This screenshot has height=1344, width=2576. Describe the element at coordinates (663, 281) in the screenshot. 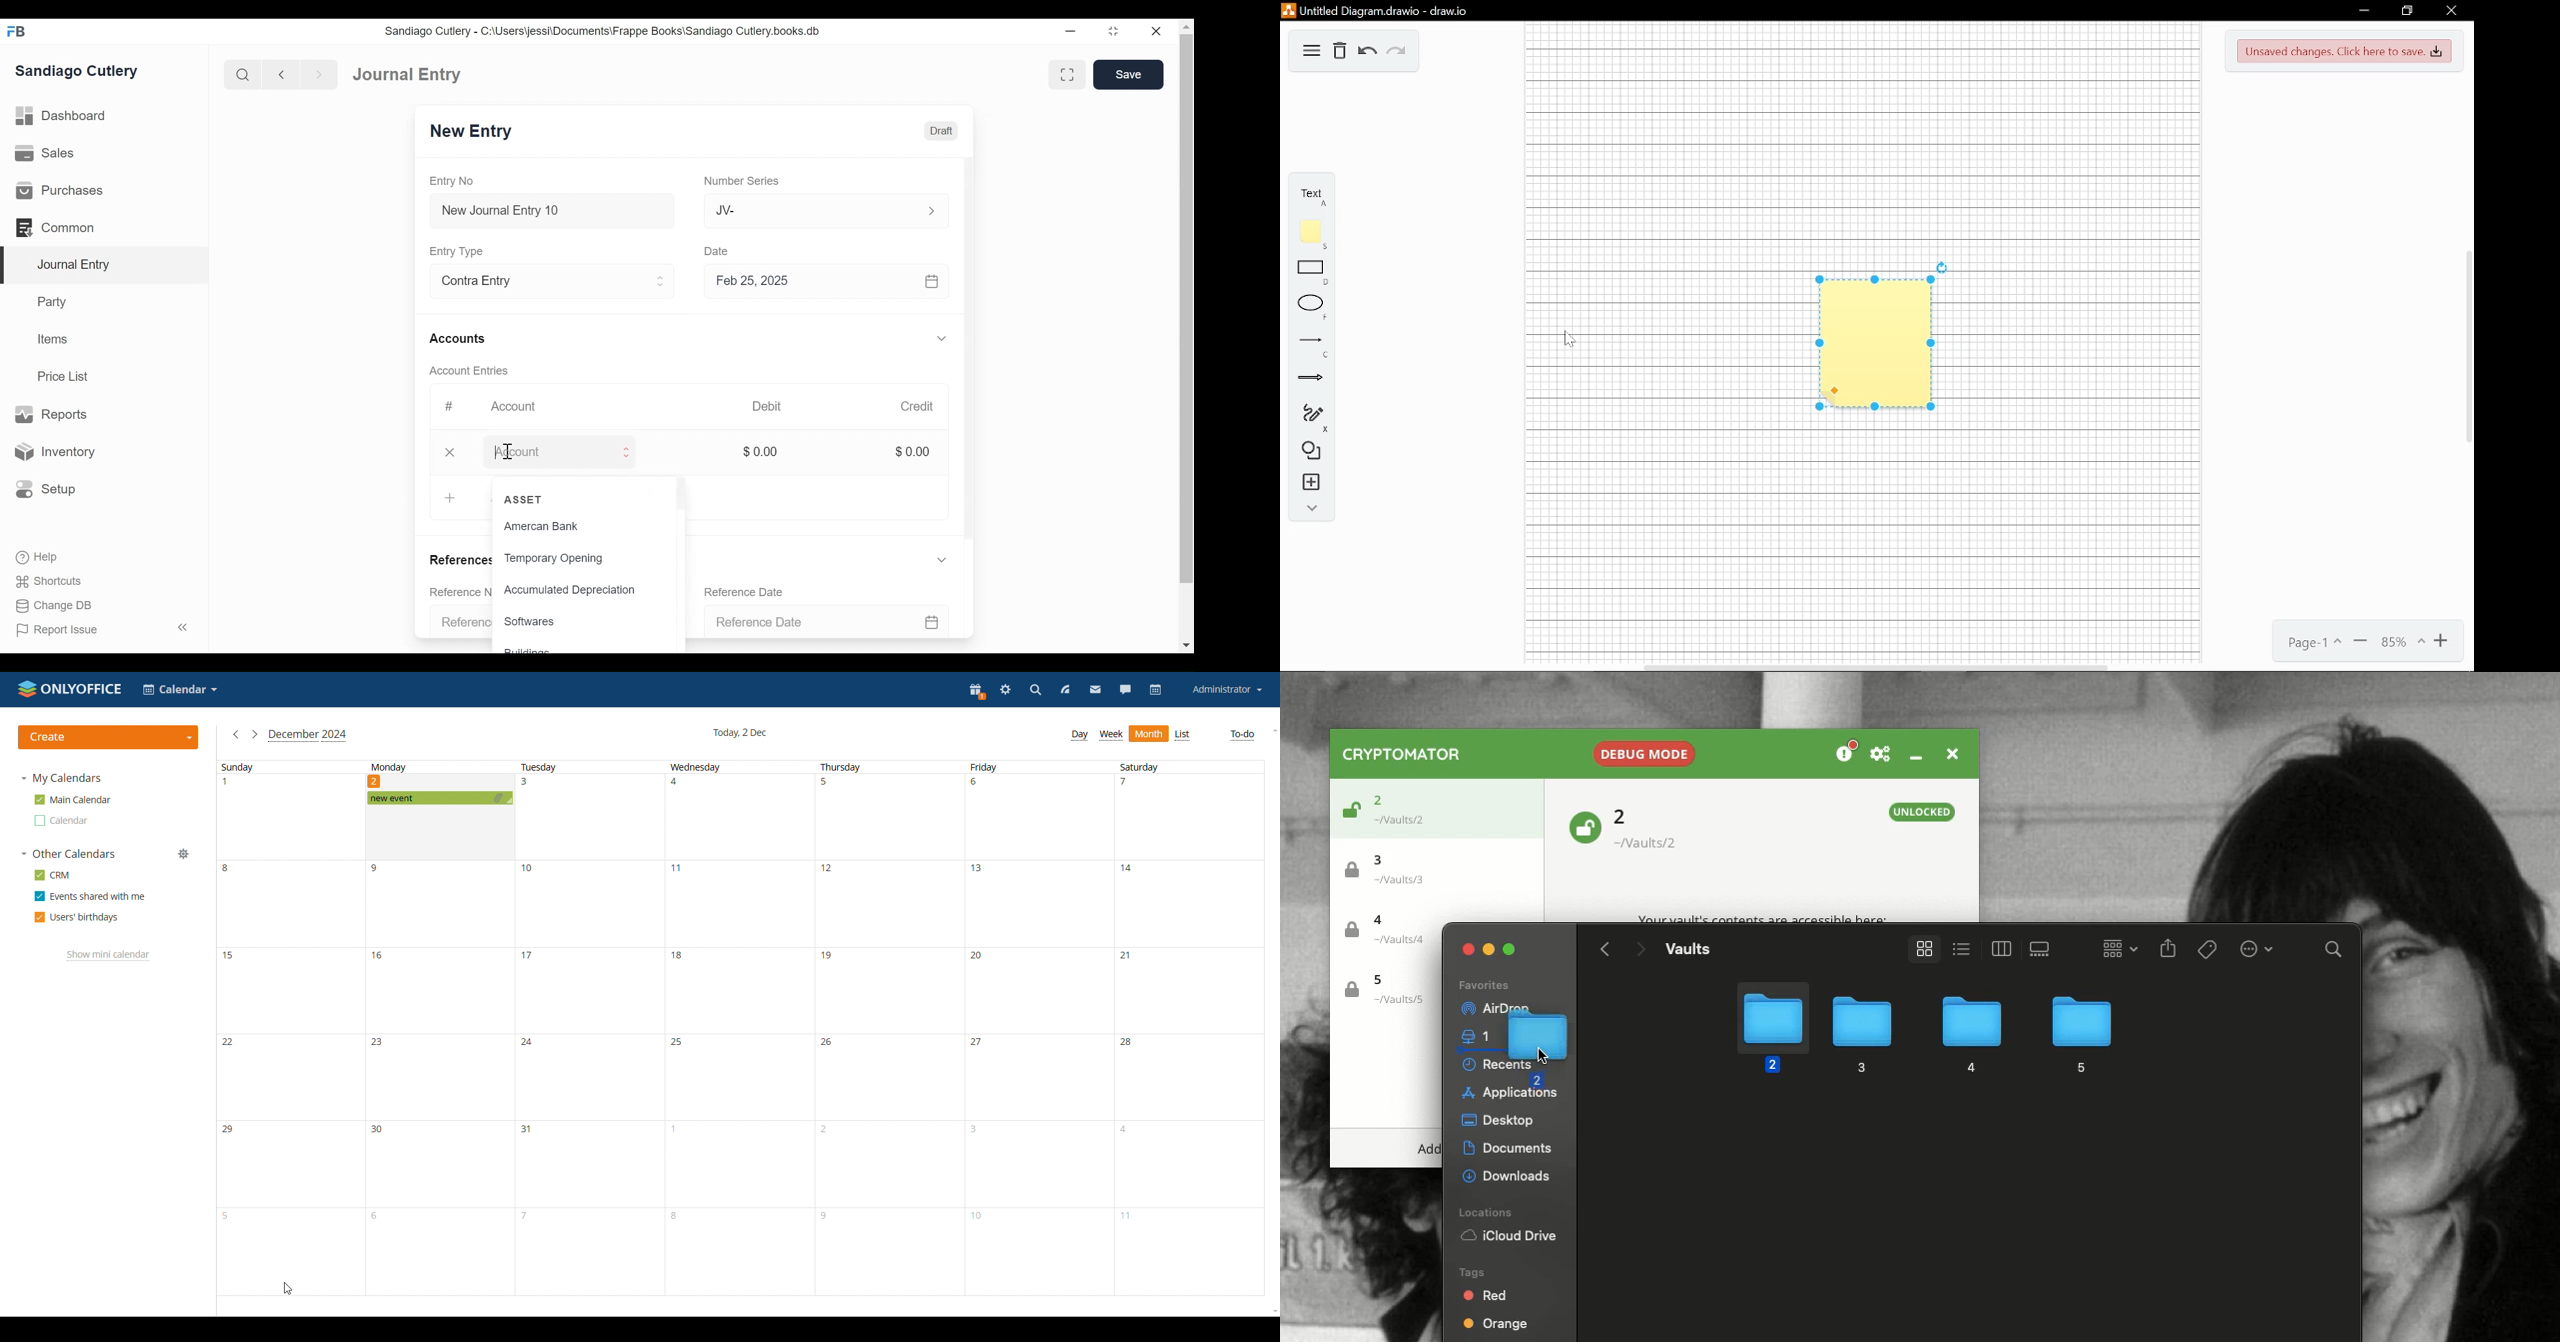

I see `Expand` at that location.